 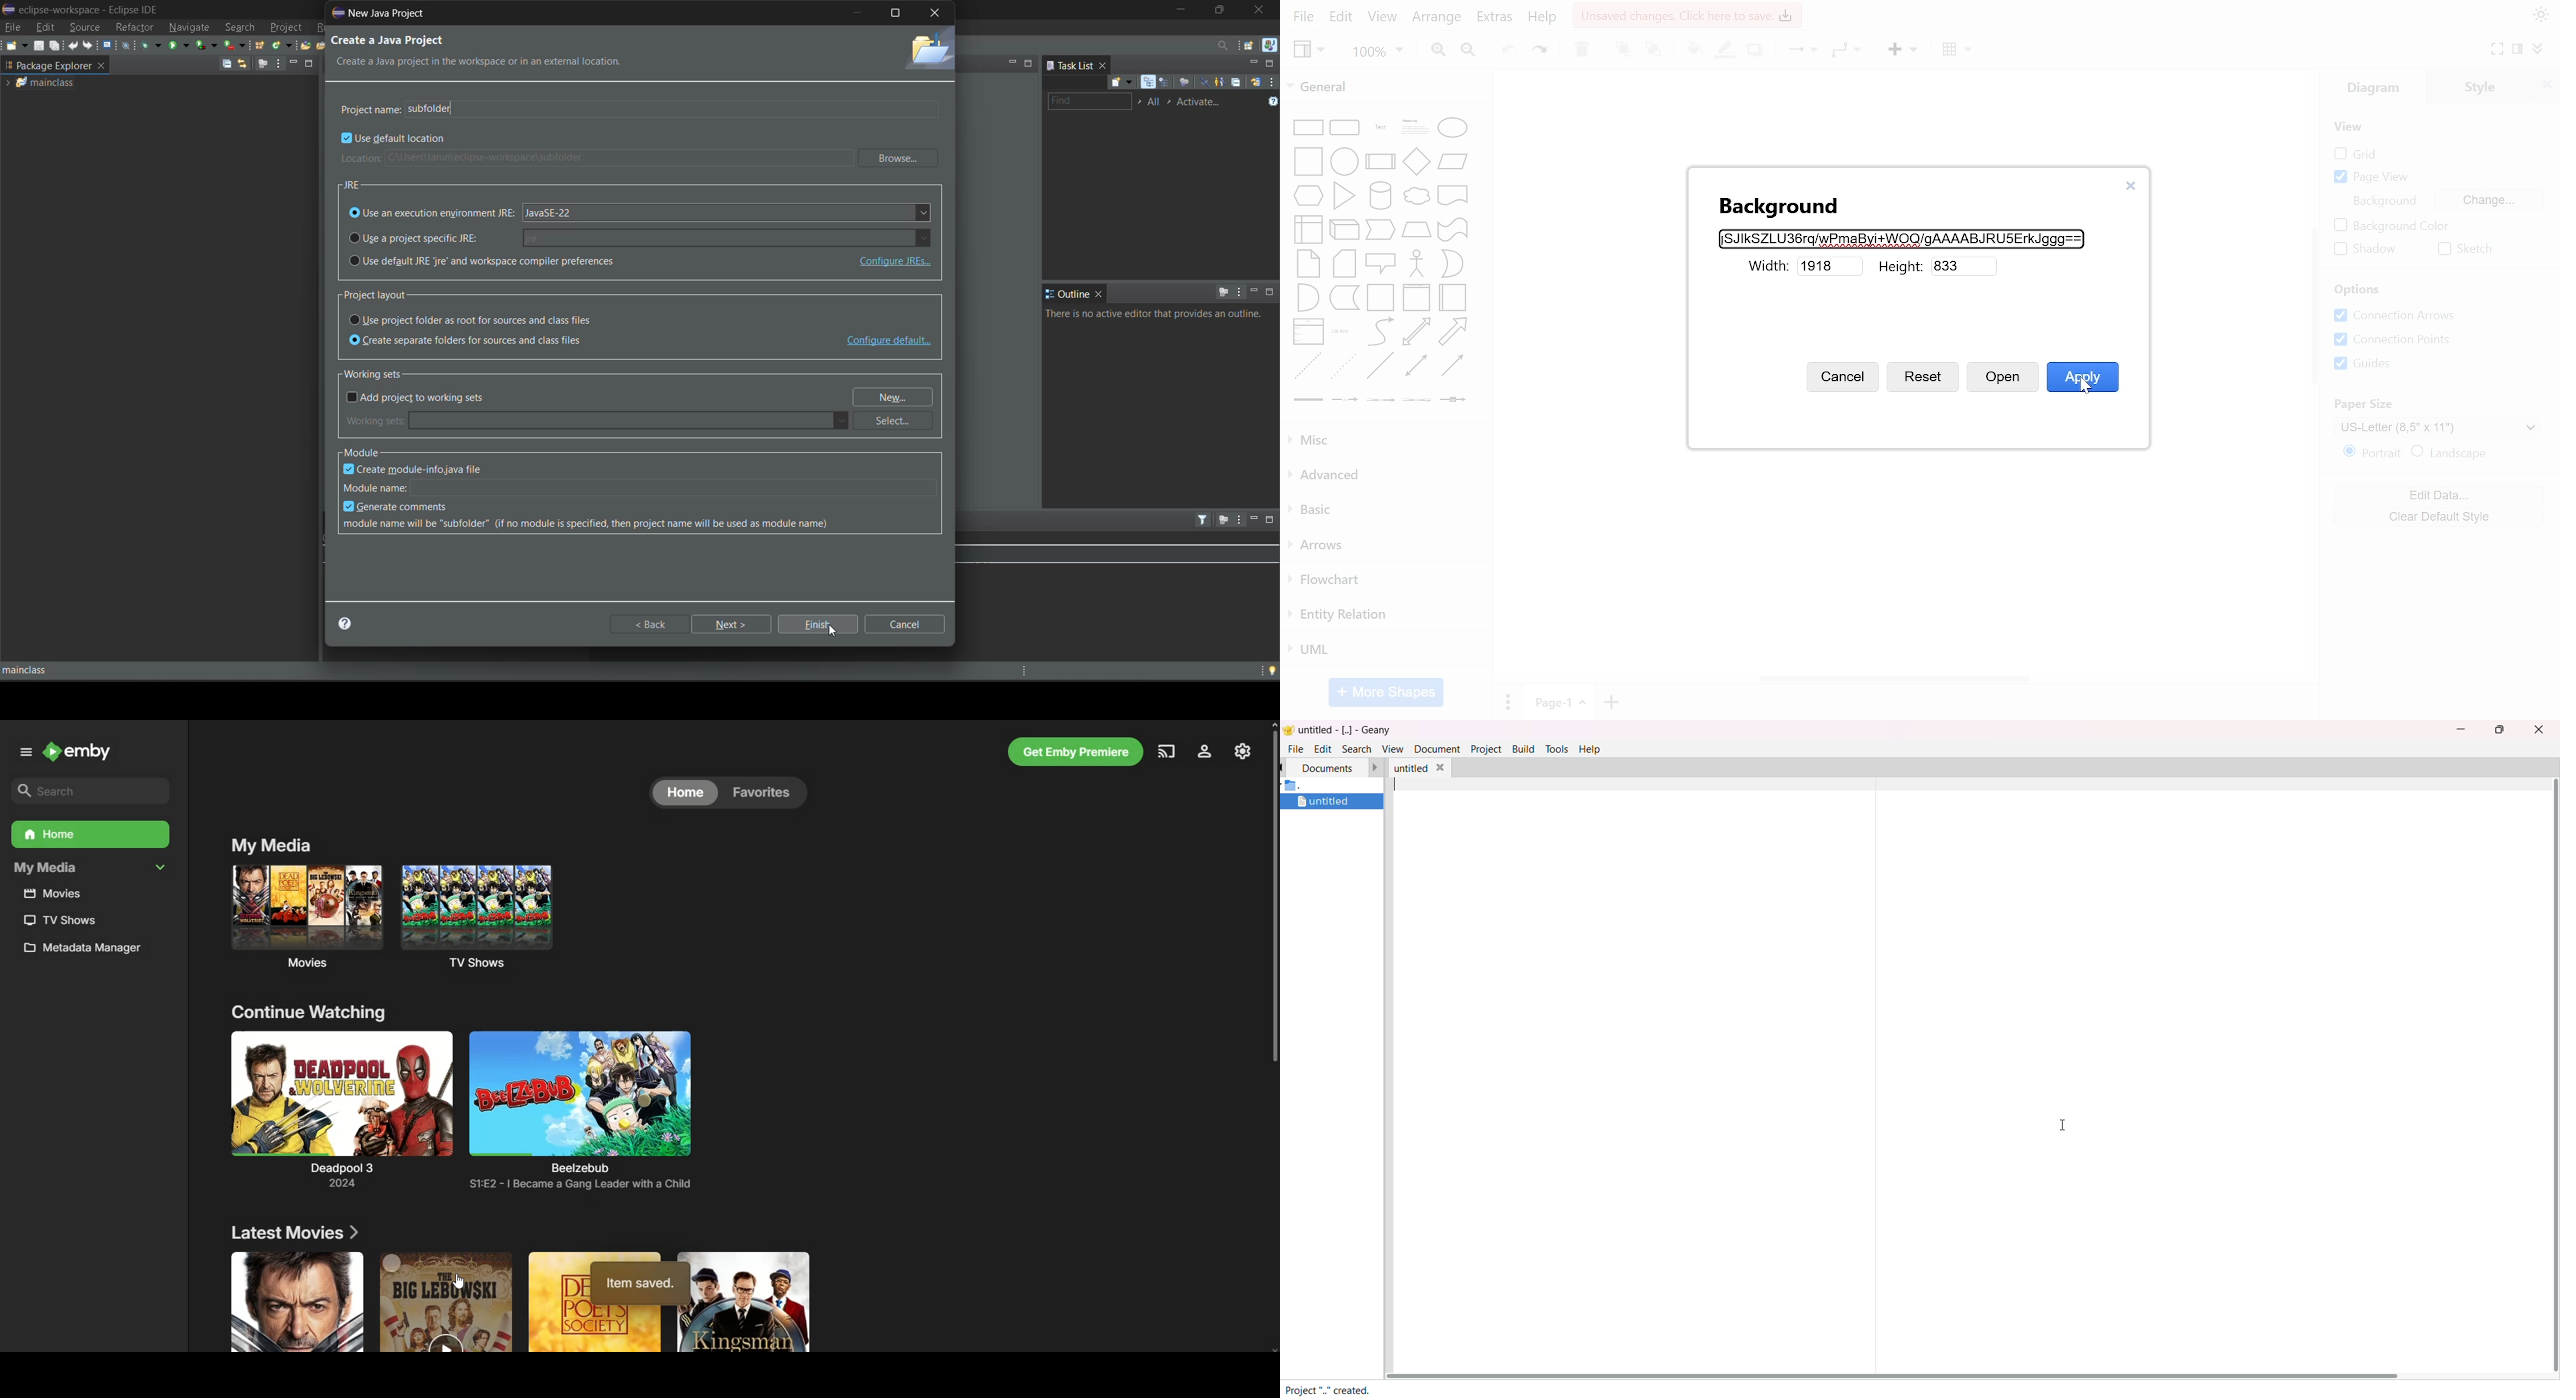 What do you see at coordinates (2382, 88) in the screenshot?
I see `diagram` at bounding box center [2382, 88].